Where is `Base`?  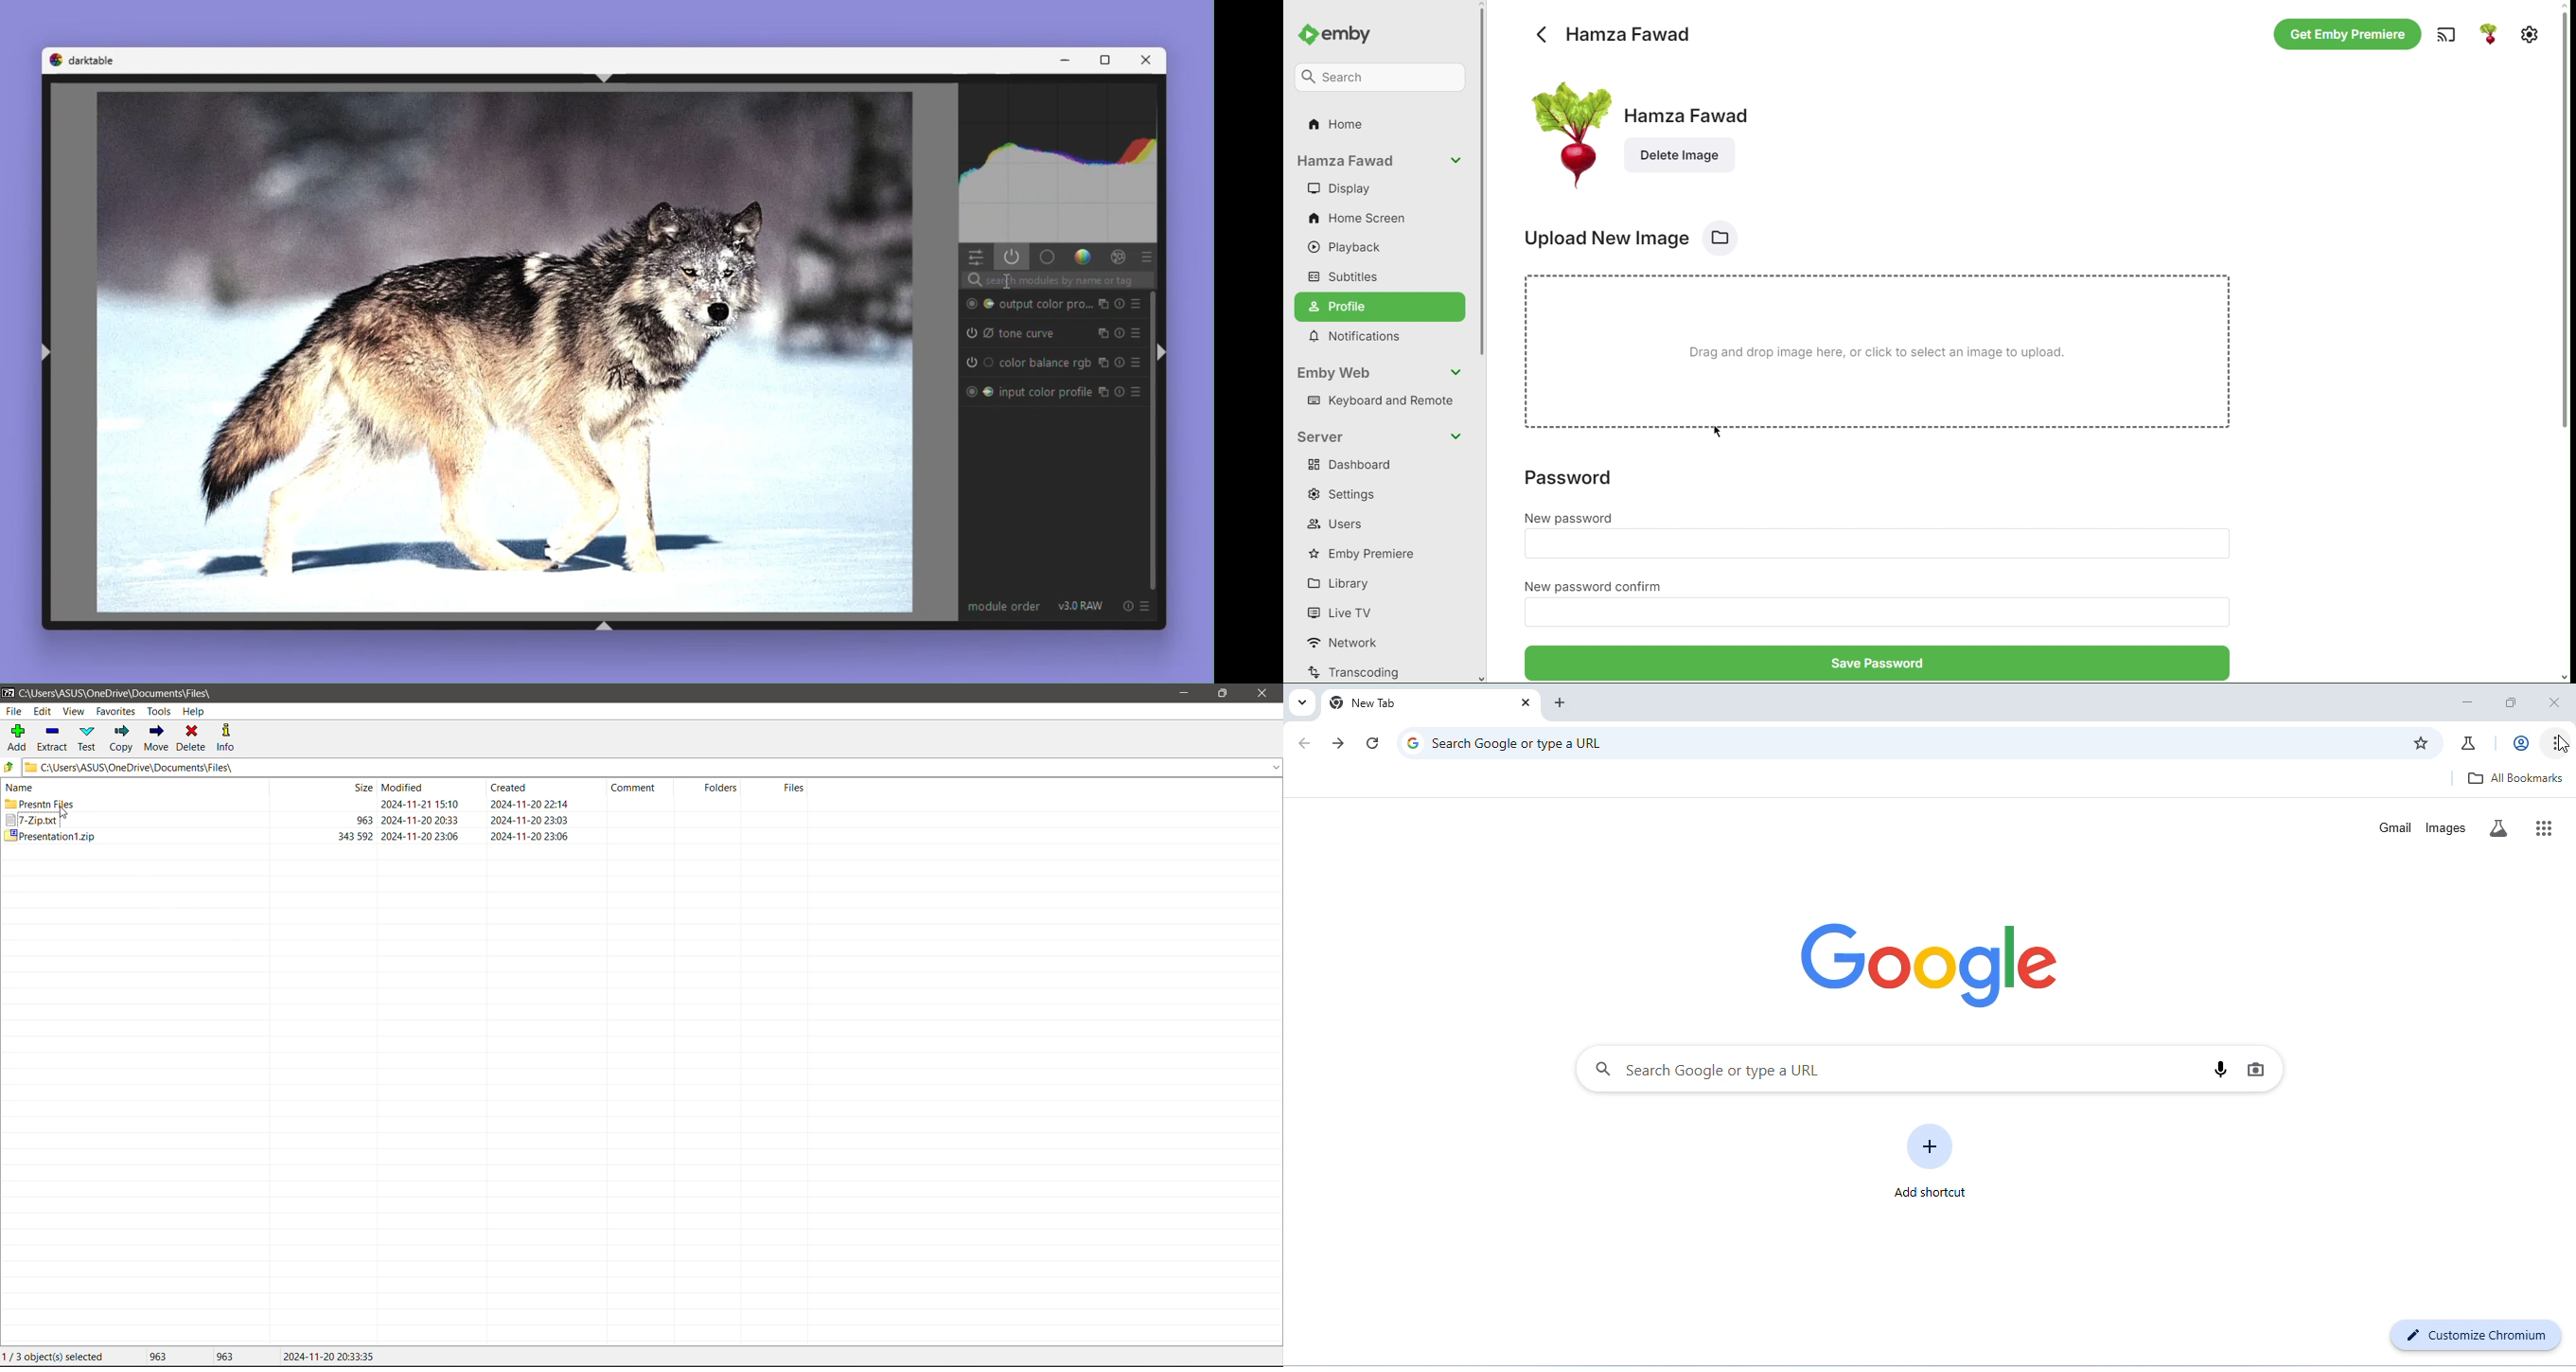
Base is located at coordinates (1048, 258).